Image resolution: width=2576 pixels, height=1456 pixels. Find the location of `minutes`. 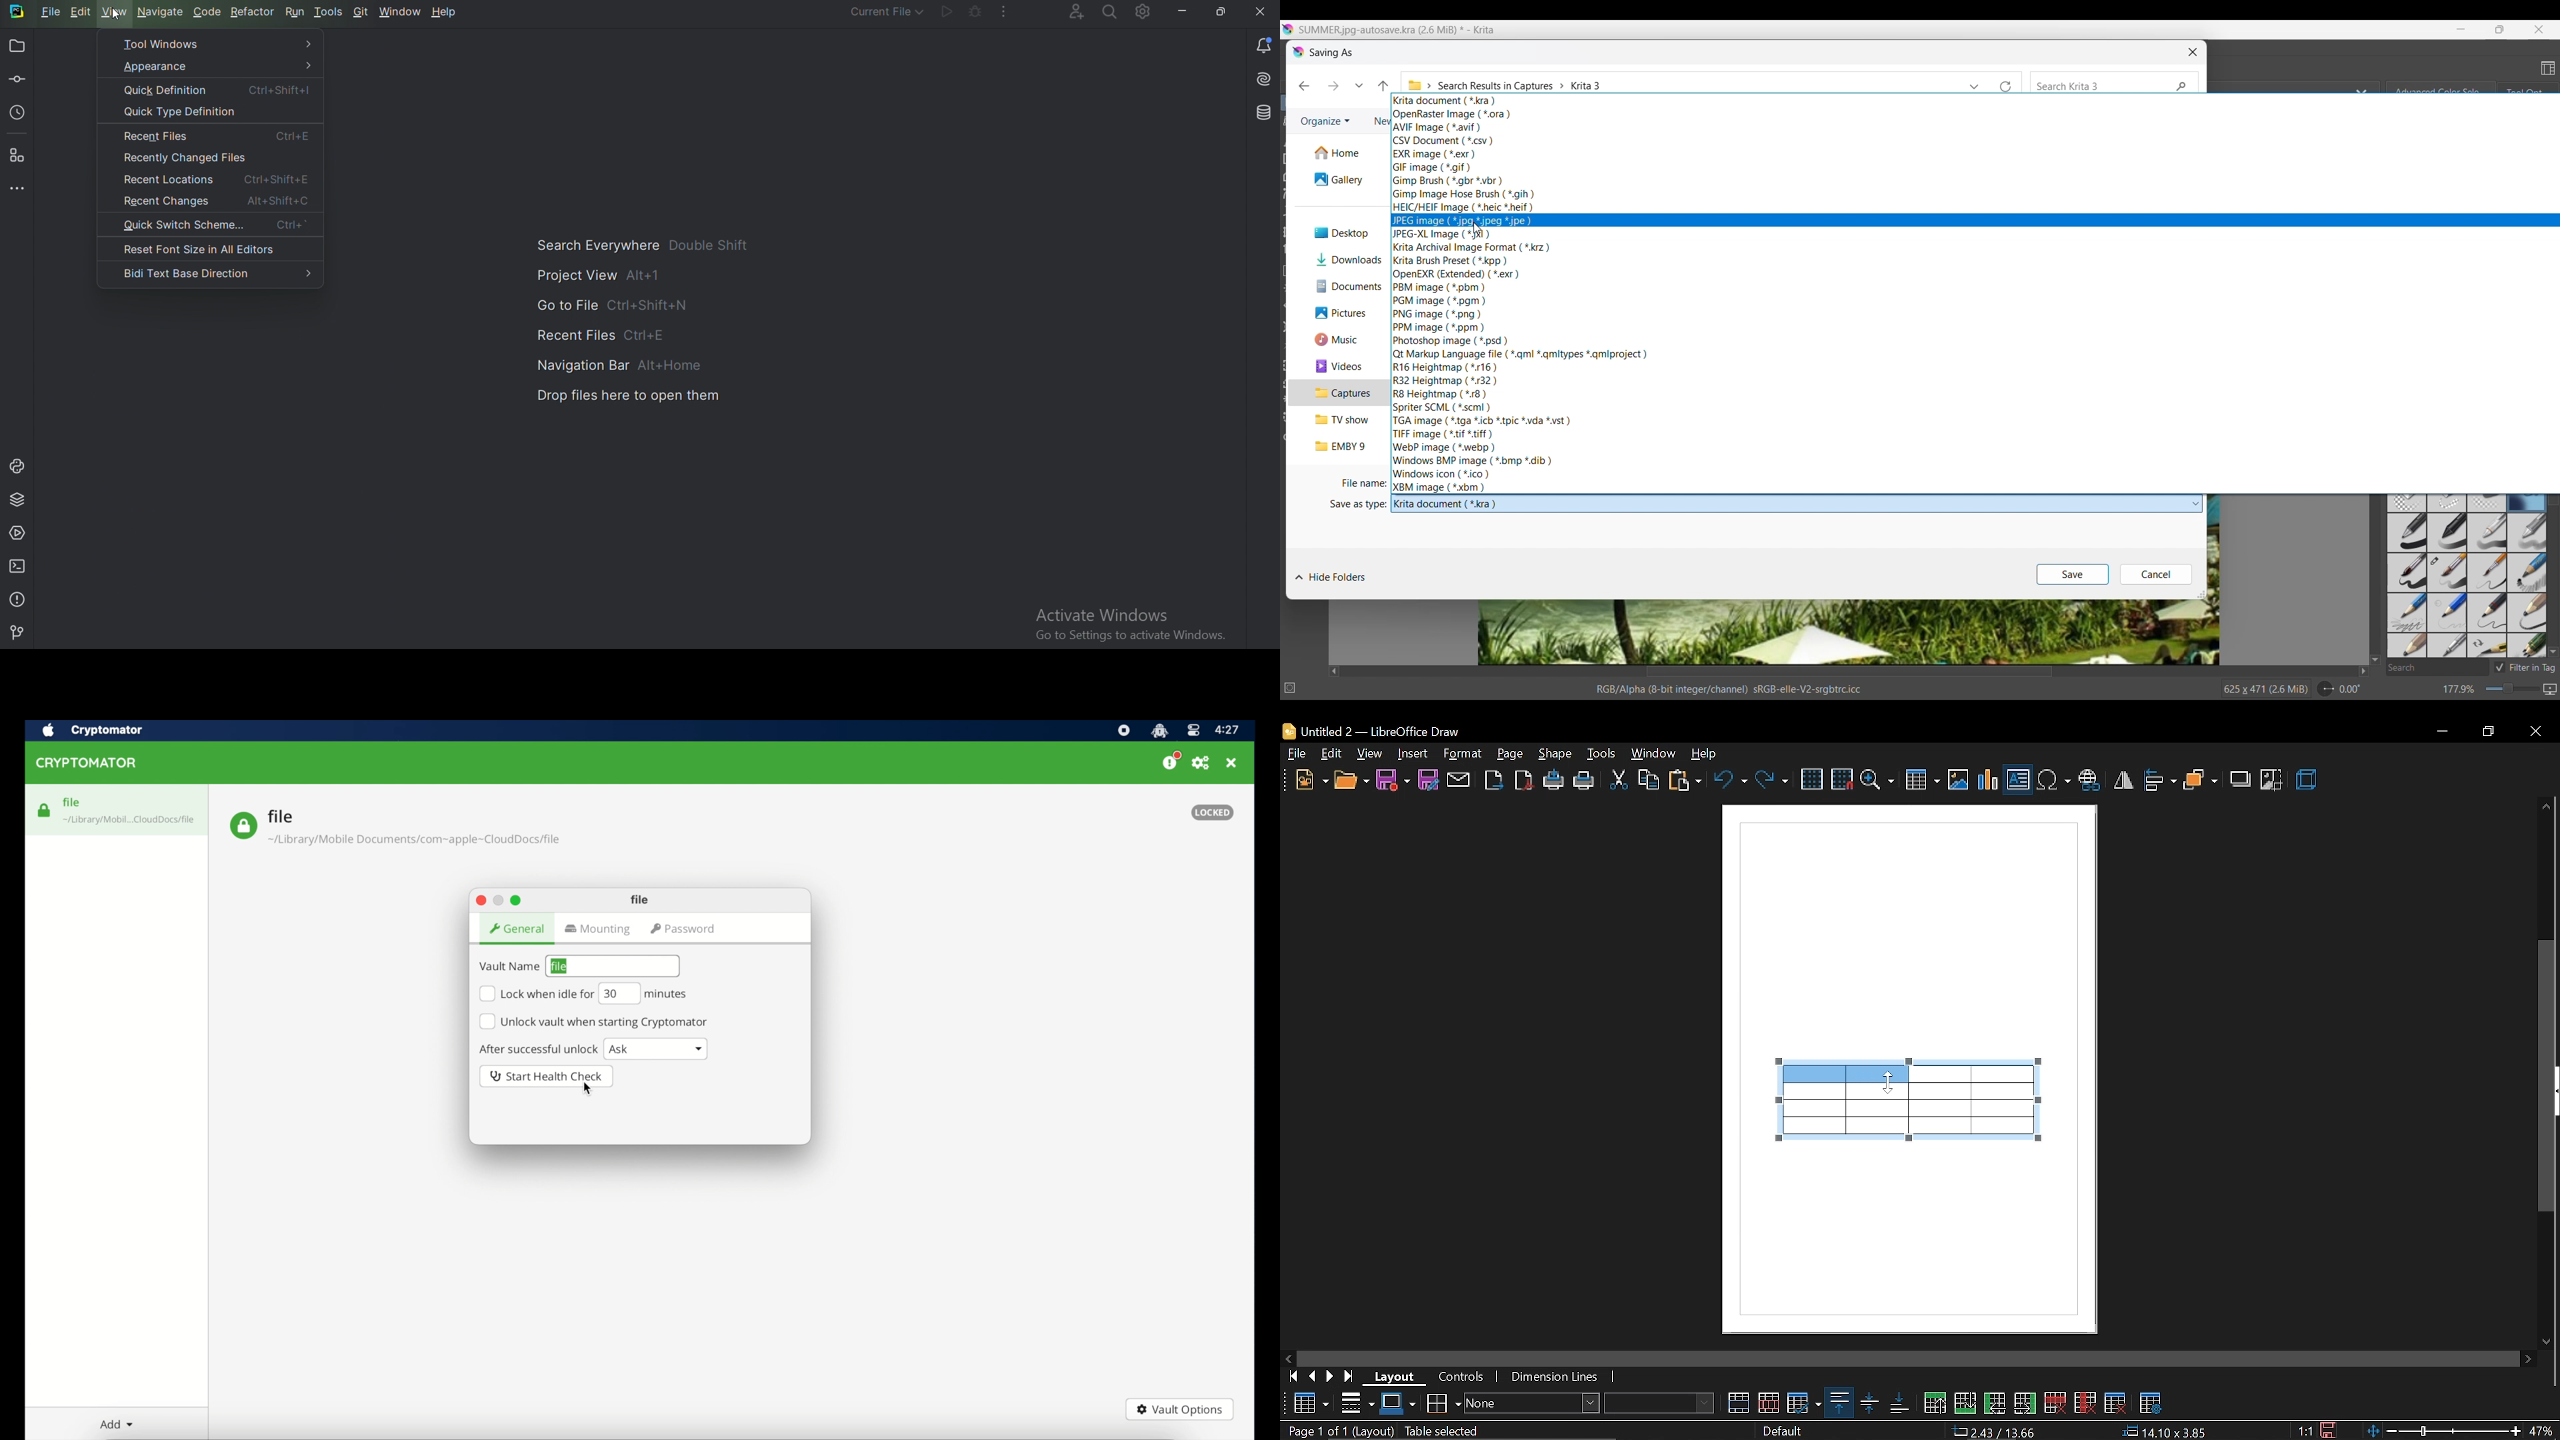

minutes is located at coordinates (669, 994).